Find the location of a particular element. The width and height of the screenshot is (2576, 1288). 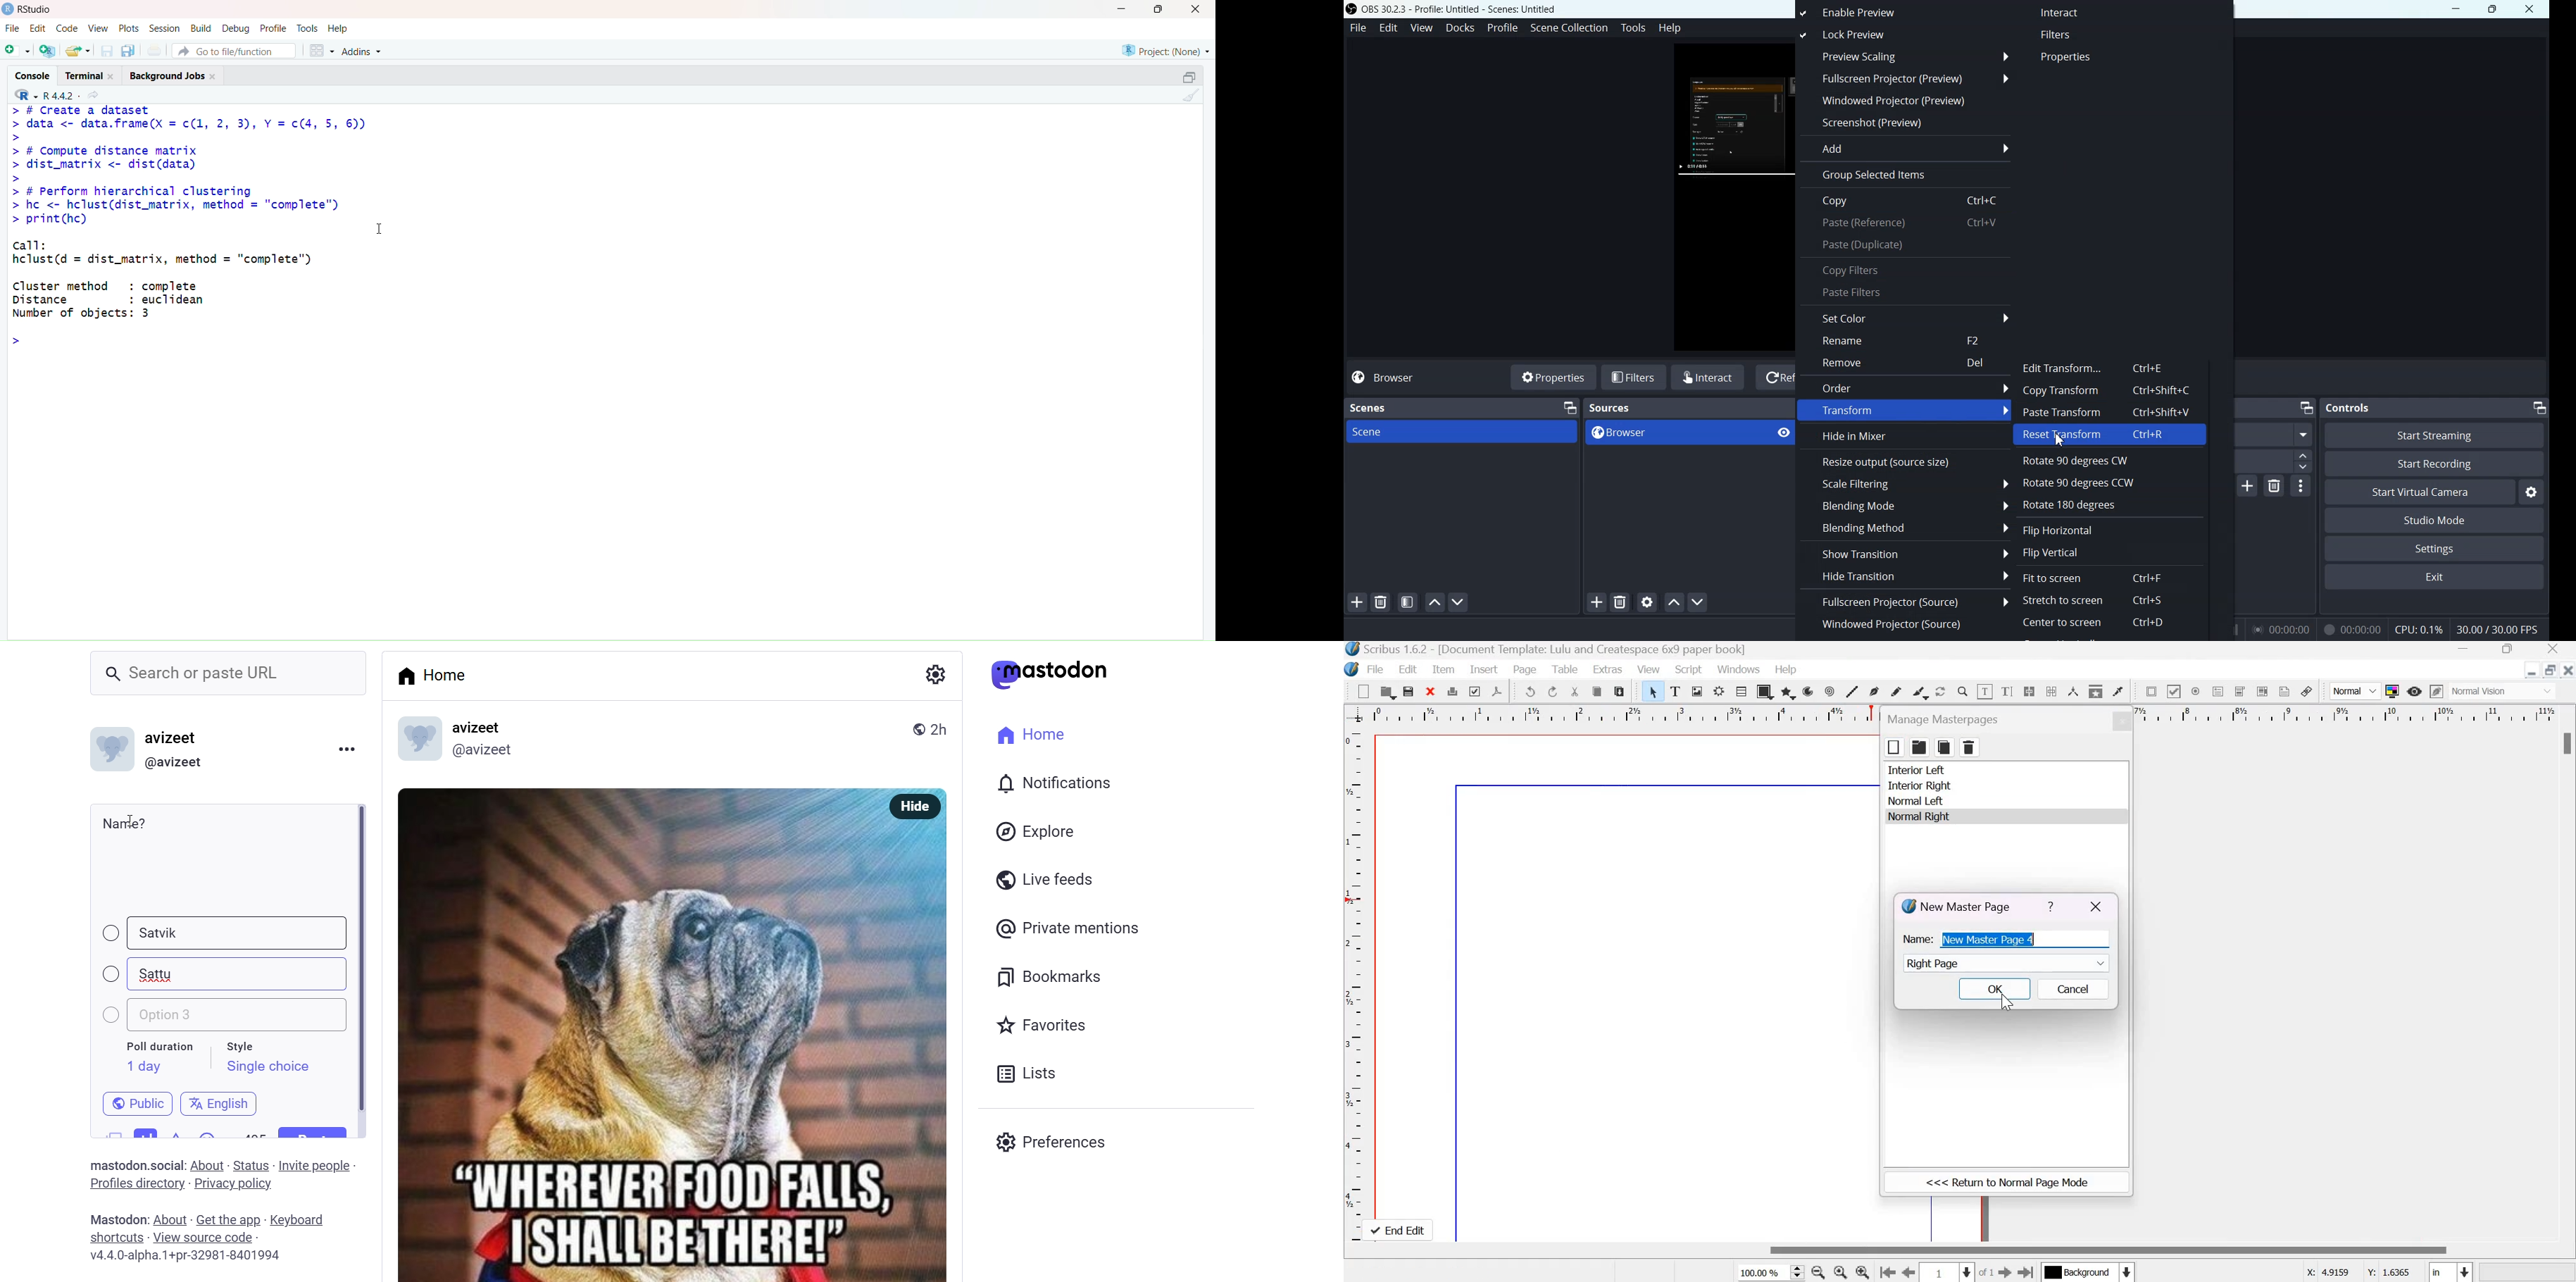

 is located at coordinates (1905, 575).